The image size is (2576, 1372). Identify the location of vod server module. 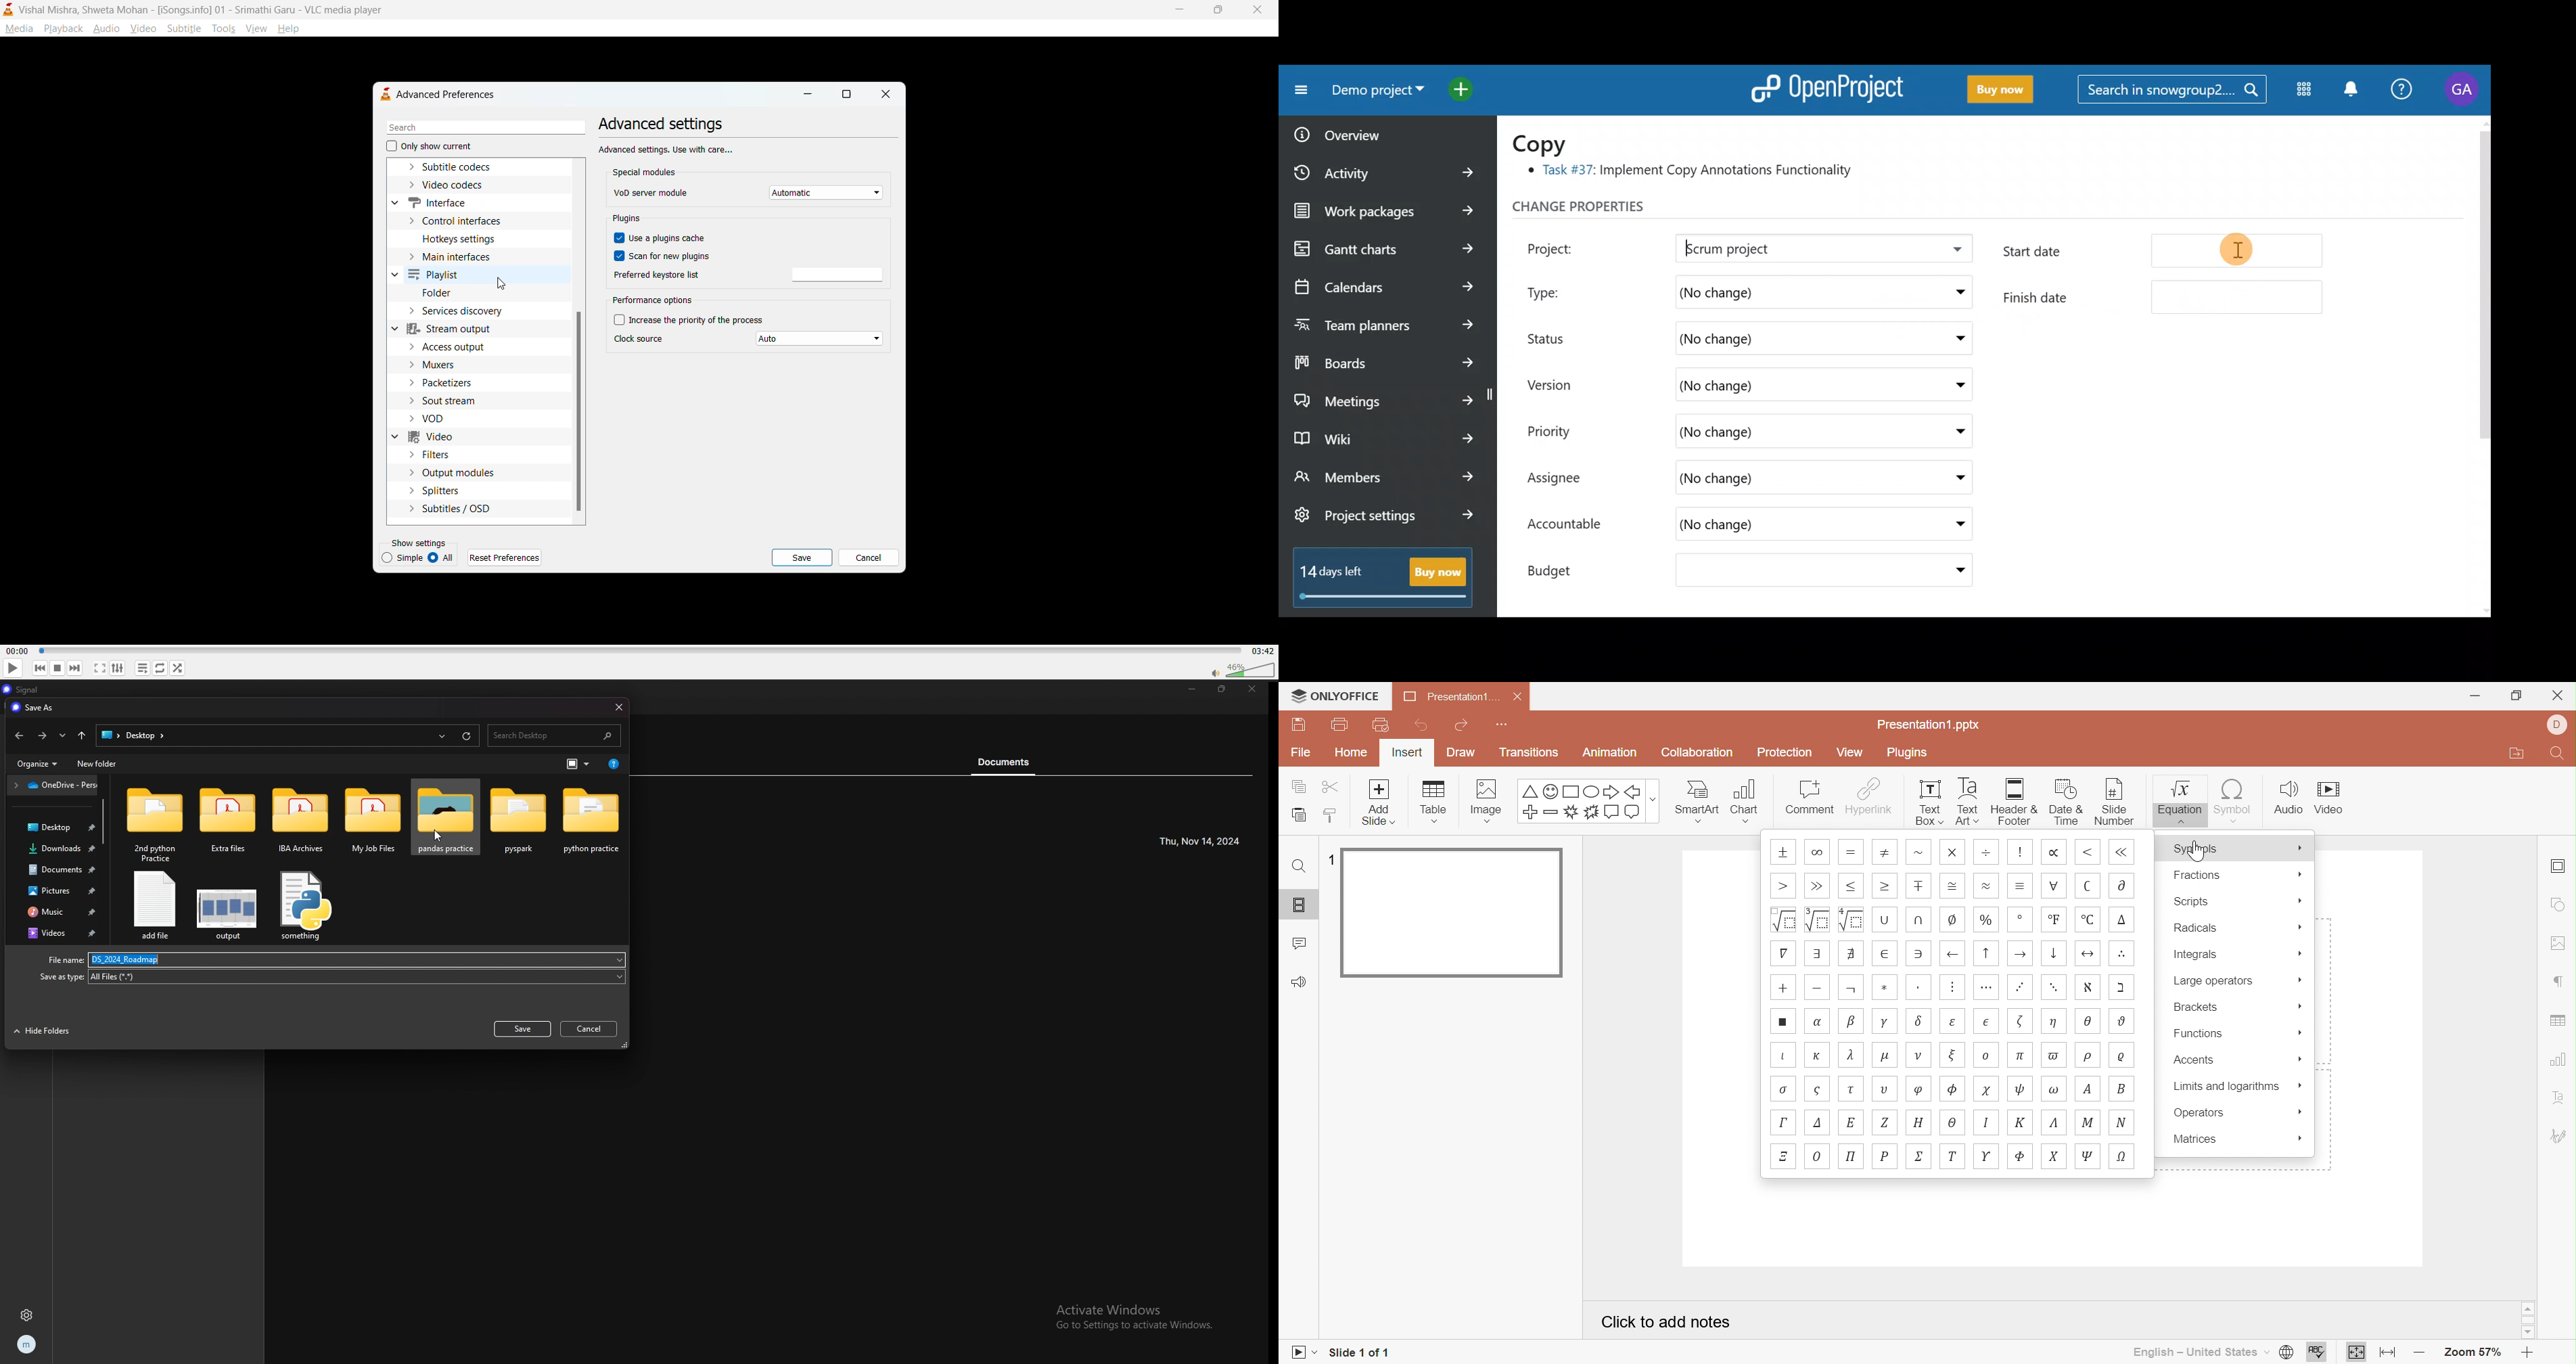
(652, 192).